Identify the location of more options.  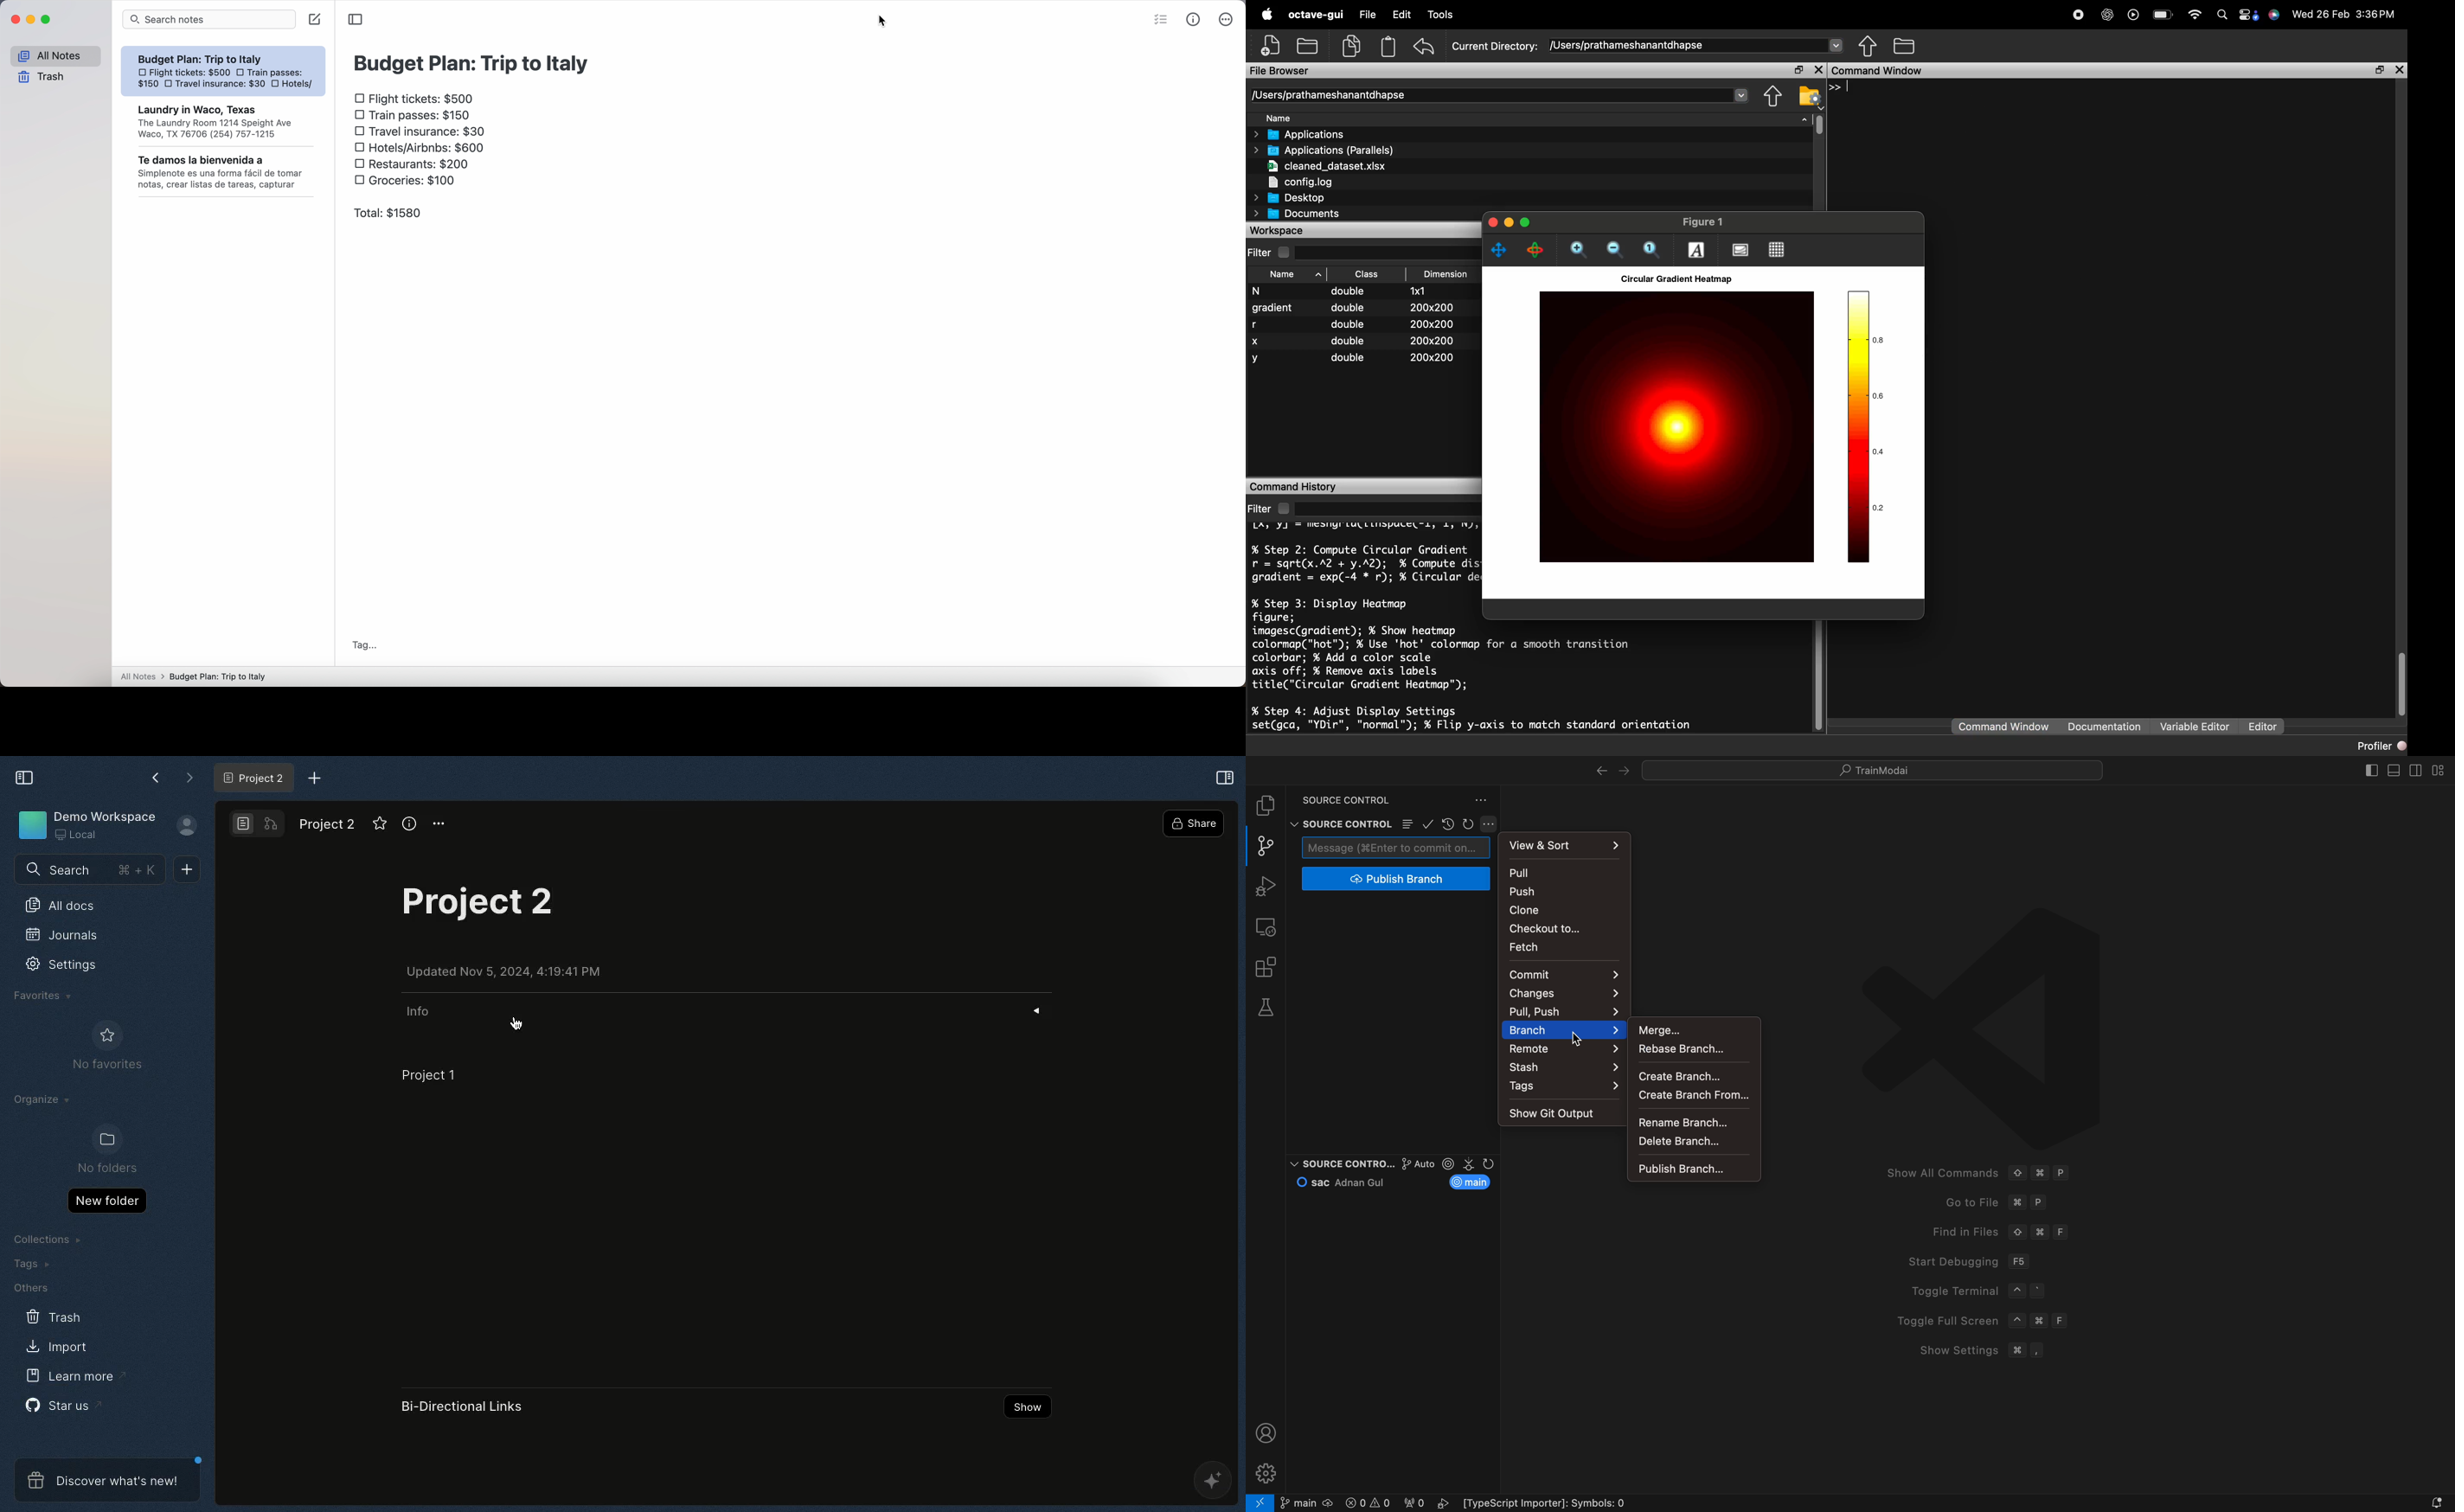
(1228, 19).